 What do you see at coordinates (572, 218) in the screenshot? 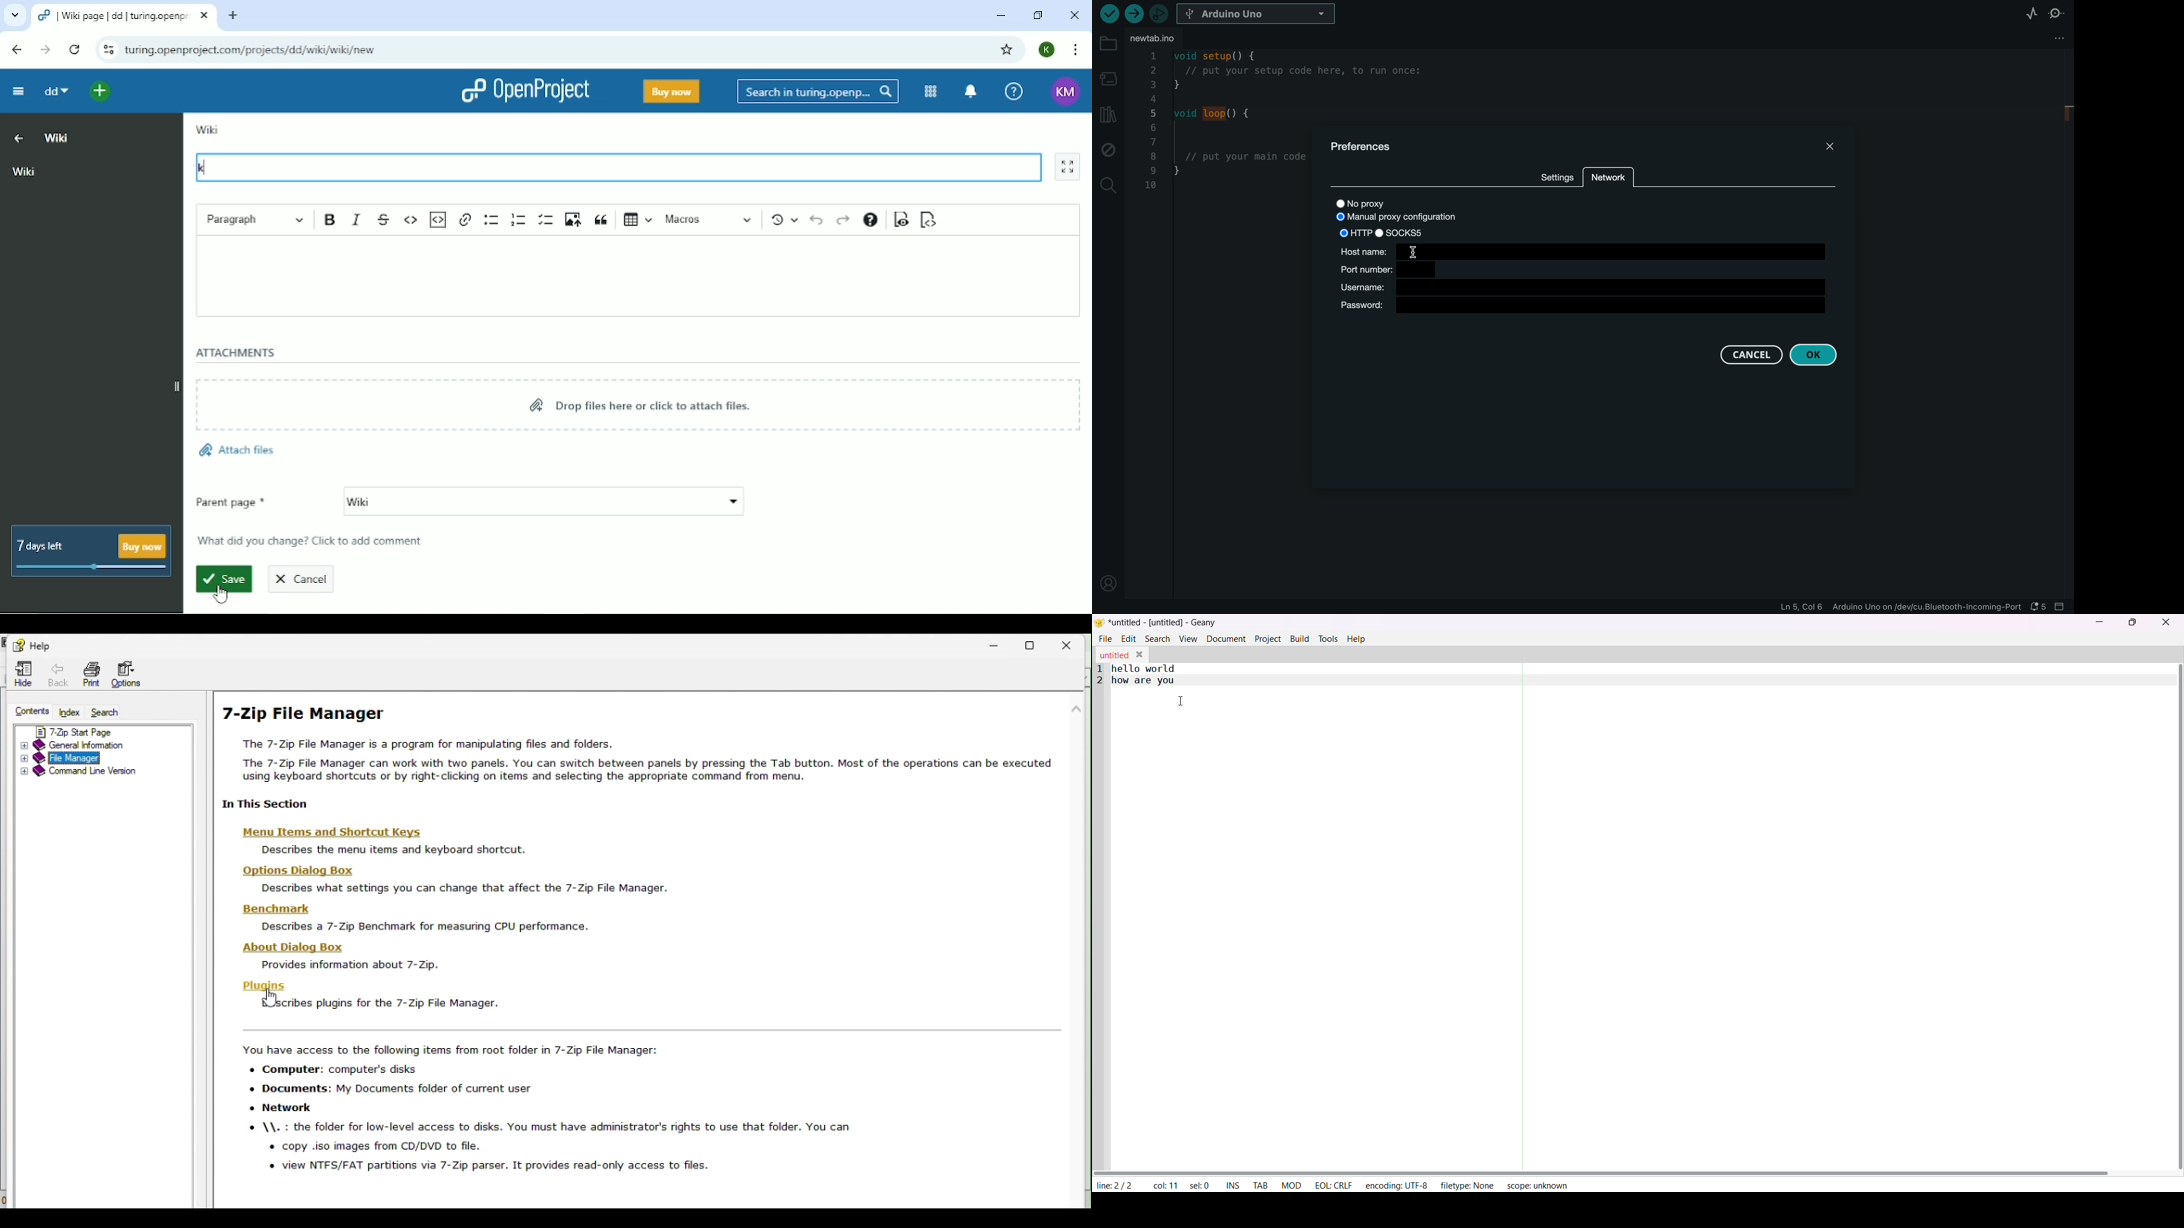
I see `Upload image from computer` at bounding box center [572, 218].